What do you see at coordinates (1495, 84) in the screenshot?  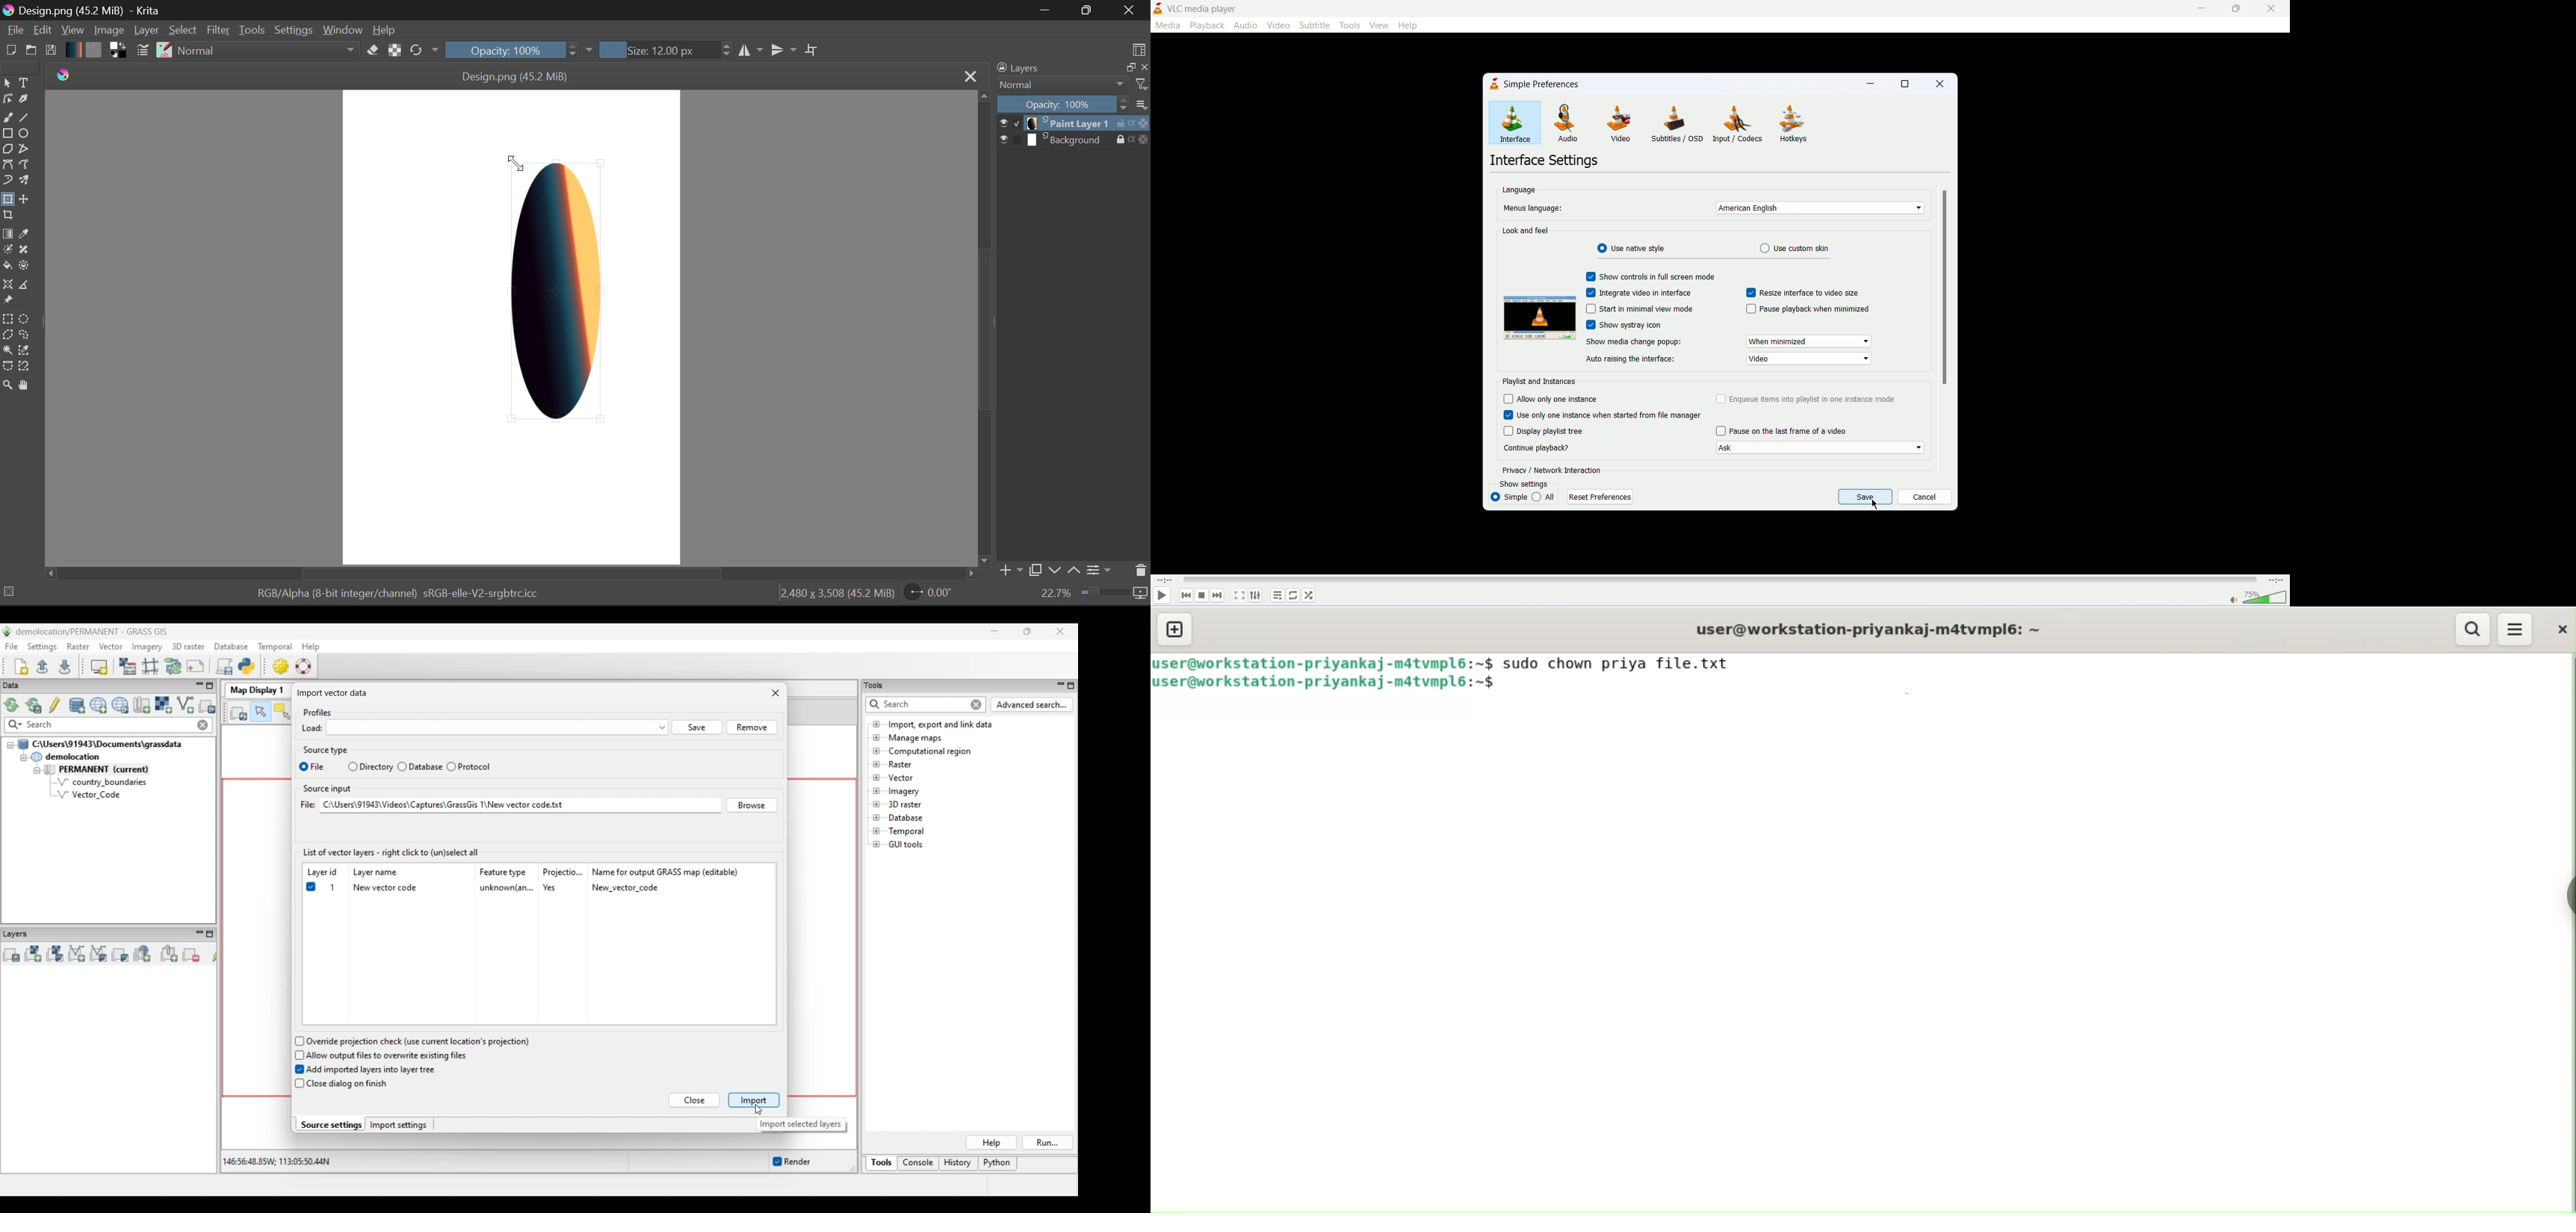 I see `icon` at bounding box center [1495, 84].